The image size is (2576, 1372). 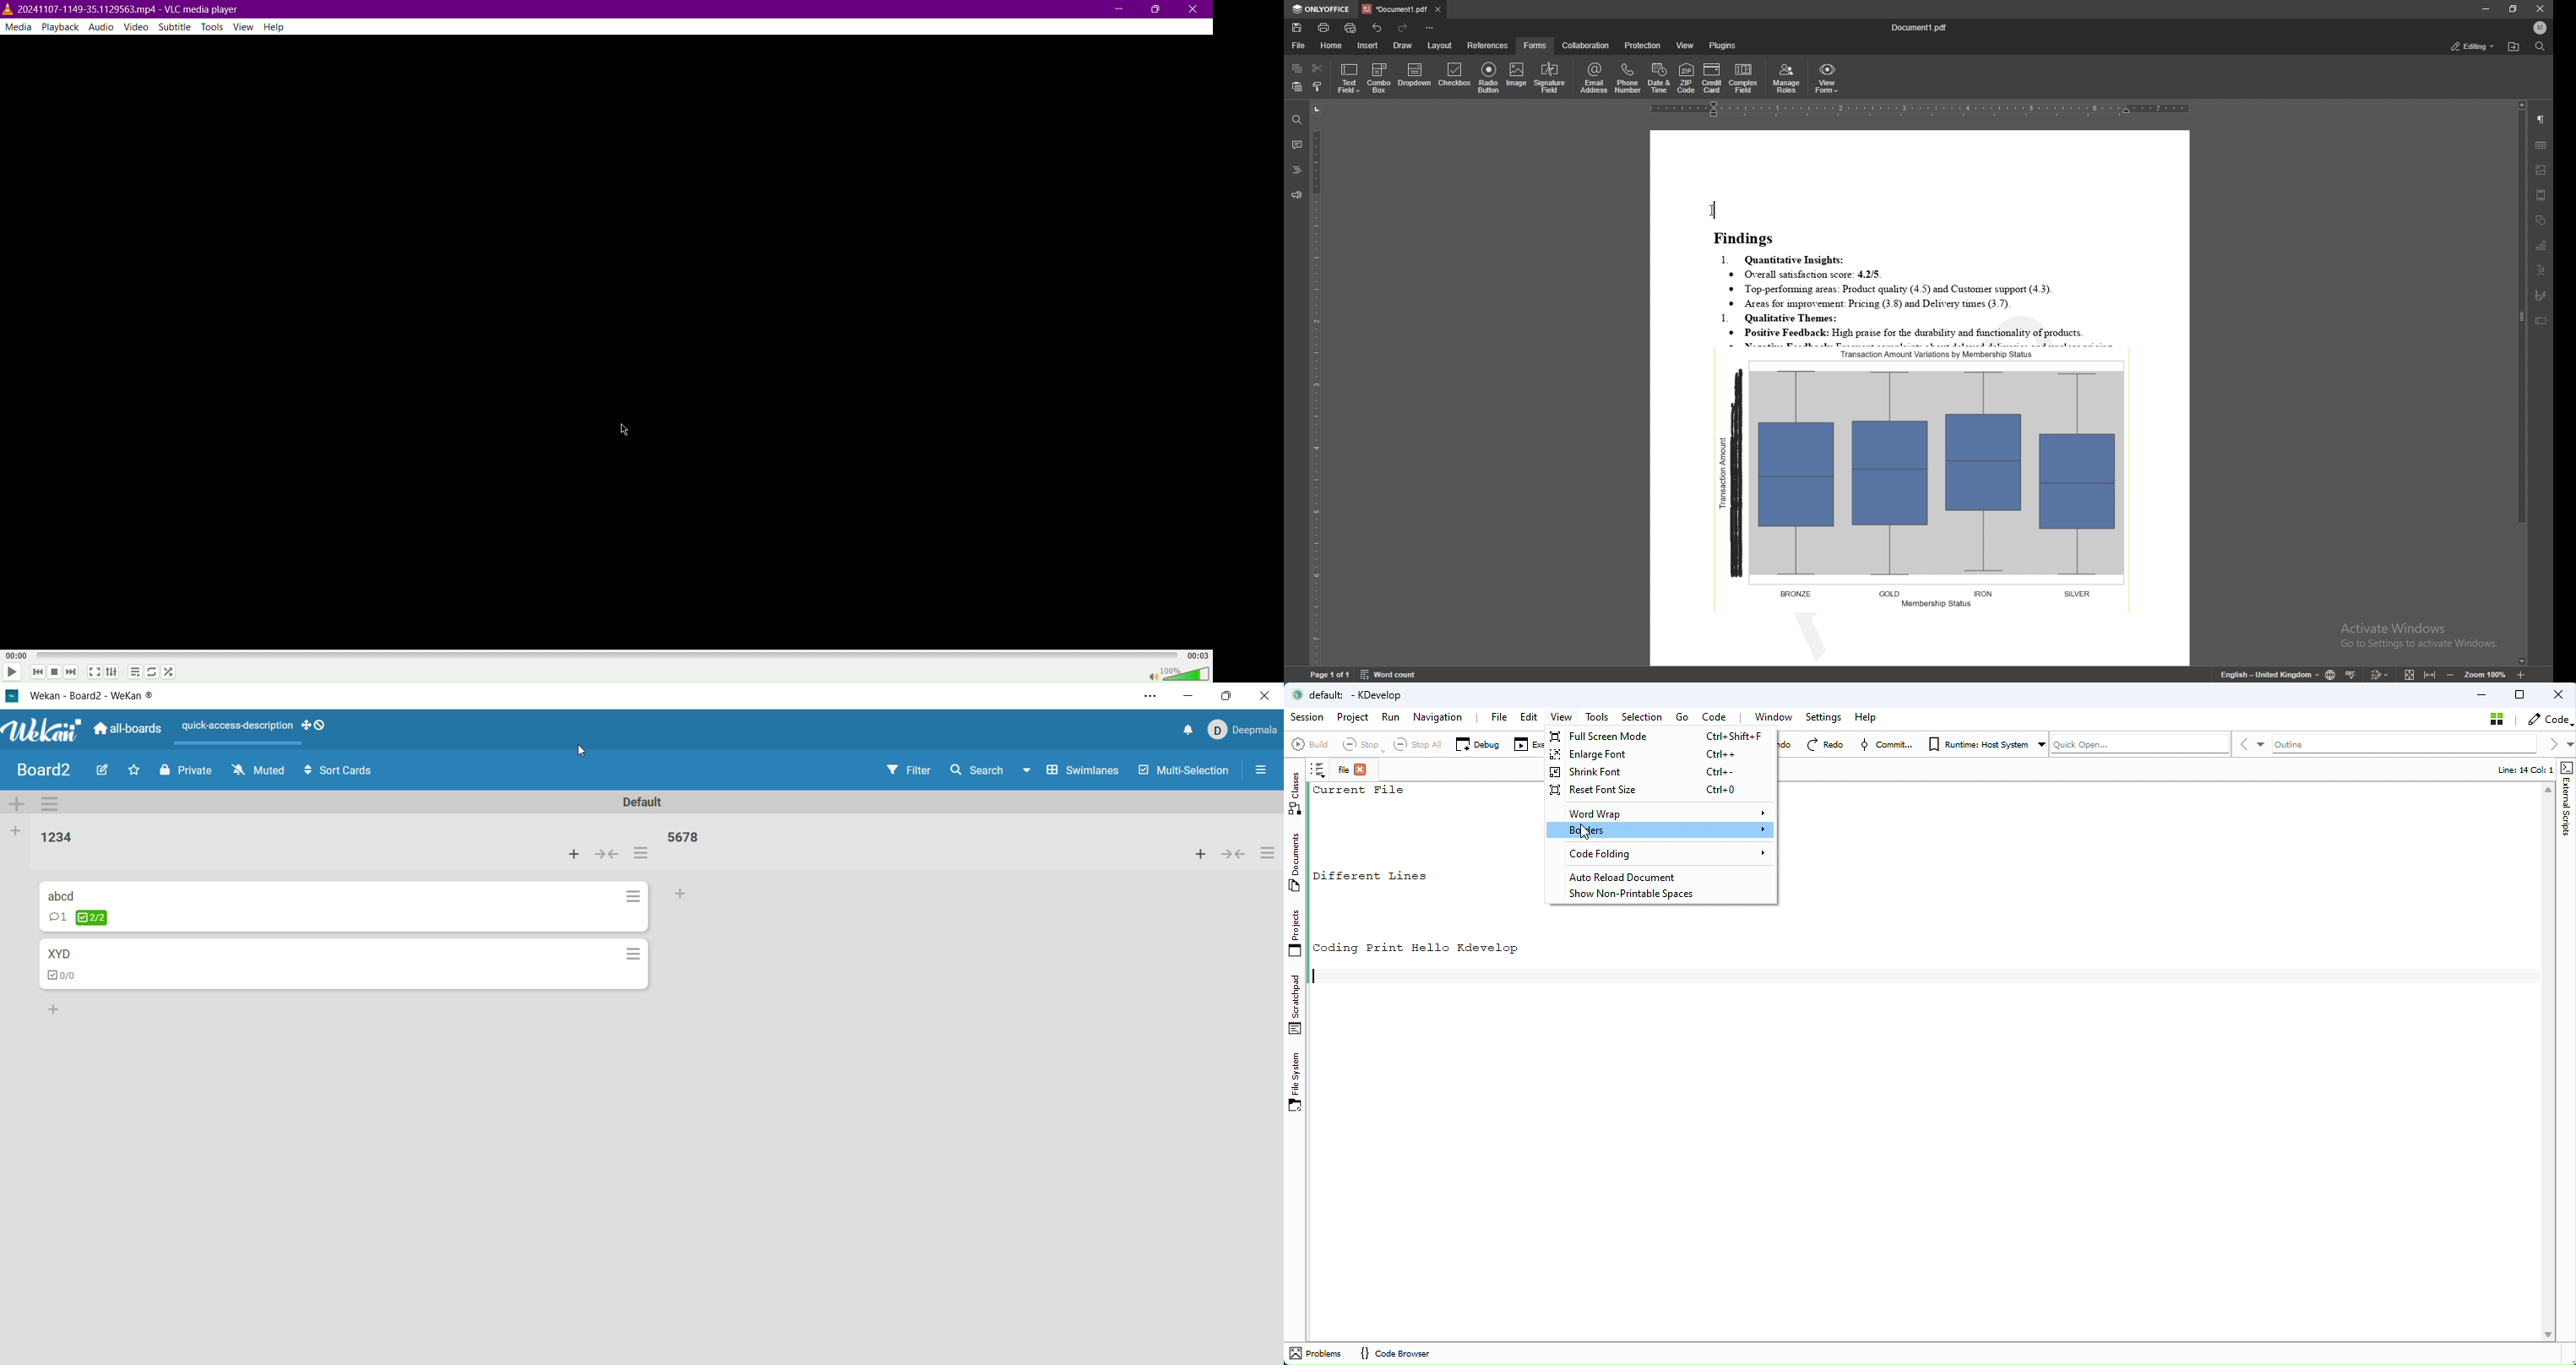 I want to click on copy, so click(x=1297, y=69).